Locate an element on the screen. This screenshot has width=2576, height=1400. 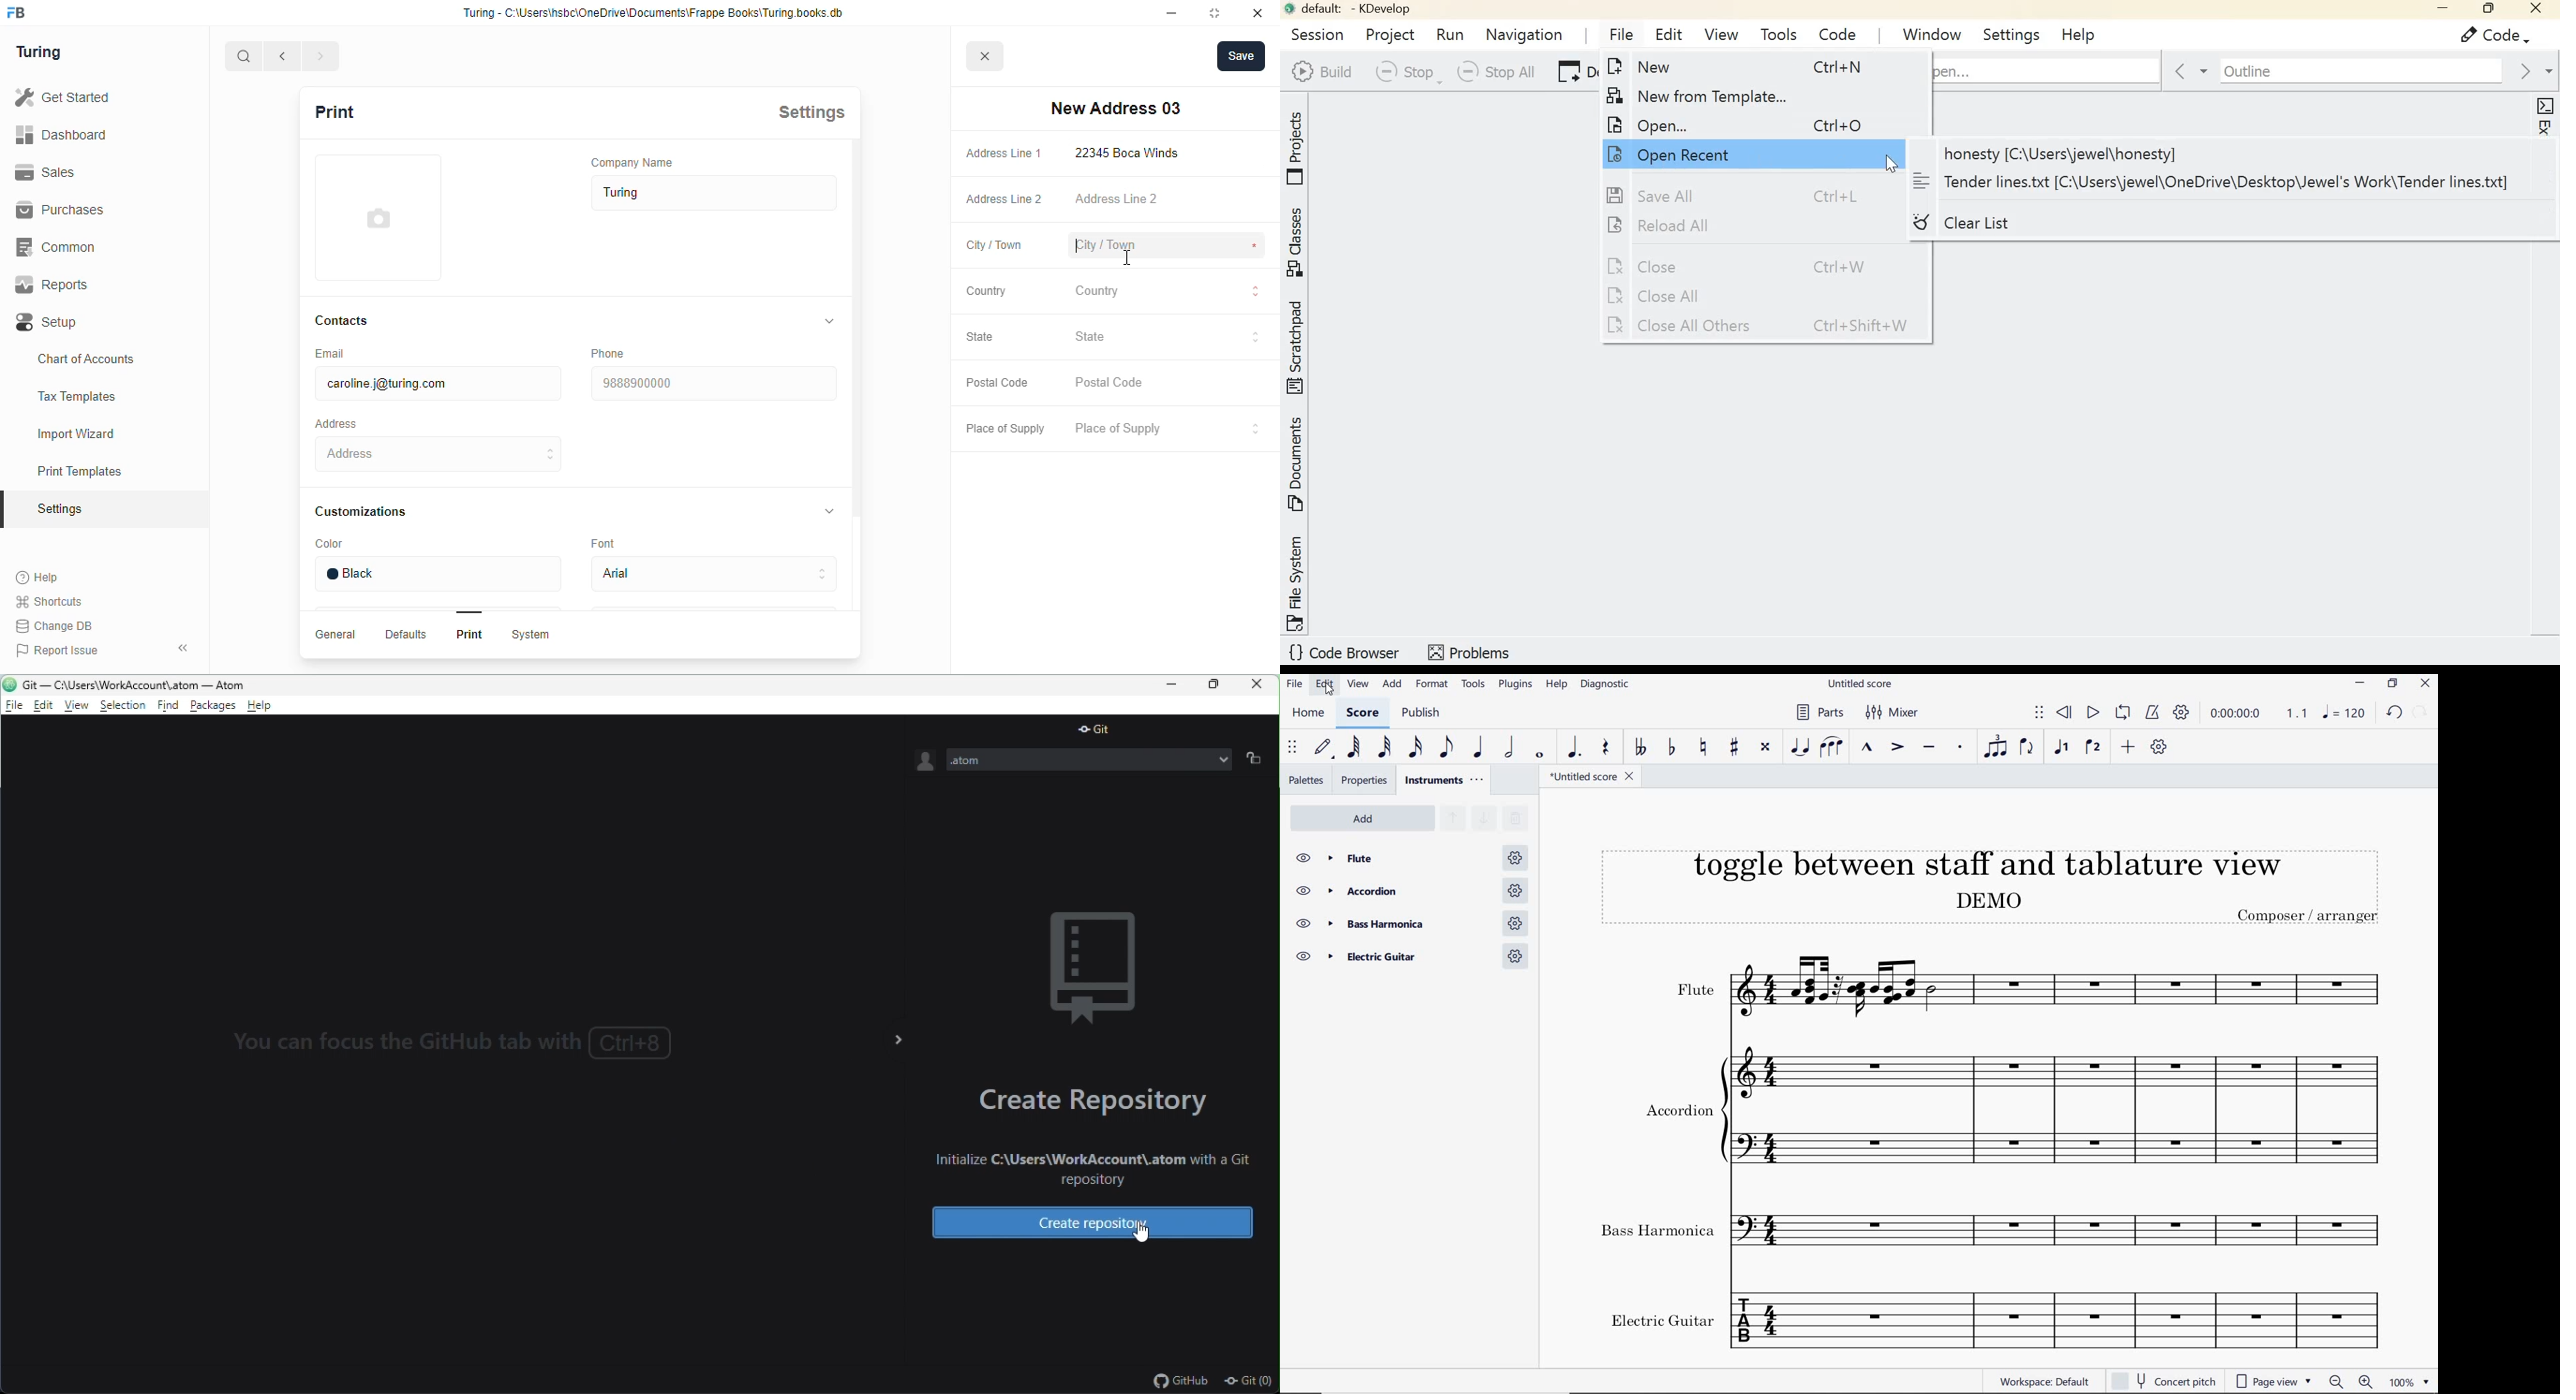
palettes is located at coordinates (1308, 779).